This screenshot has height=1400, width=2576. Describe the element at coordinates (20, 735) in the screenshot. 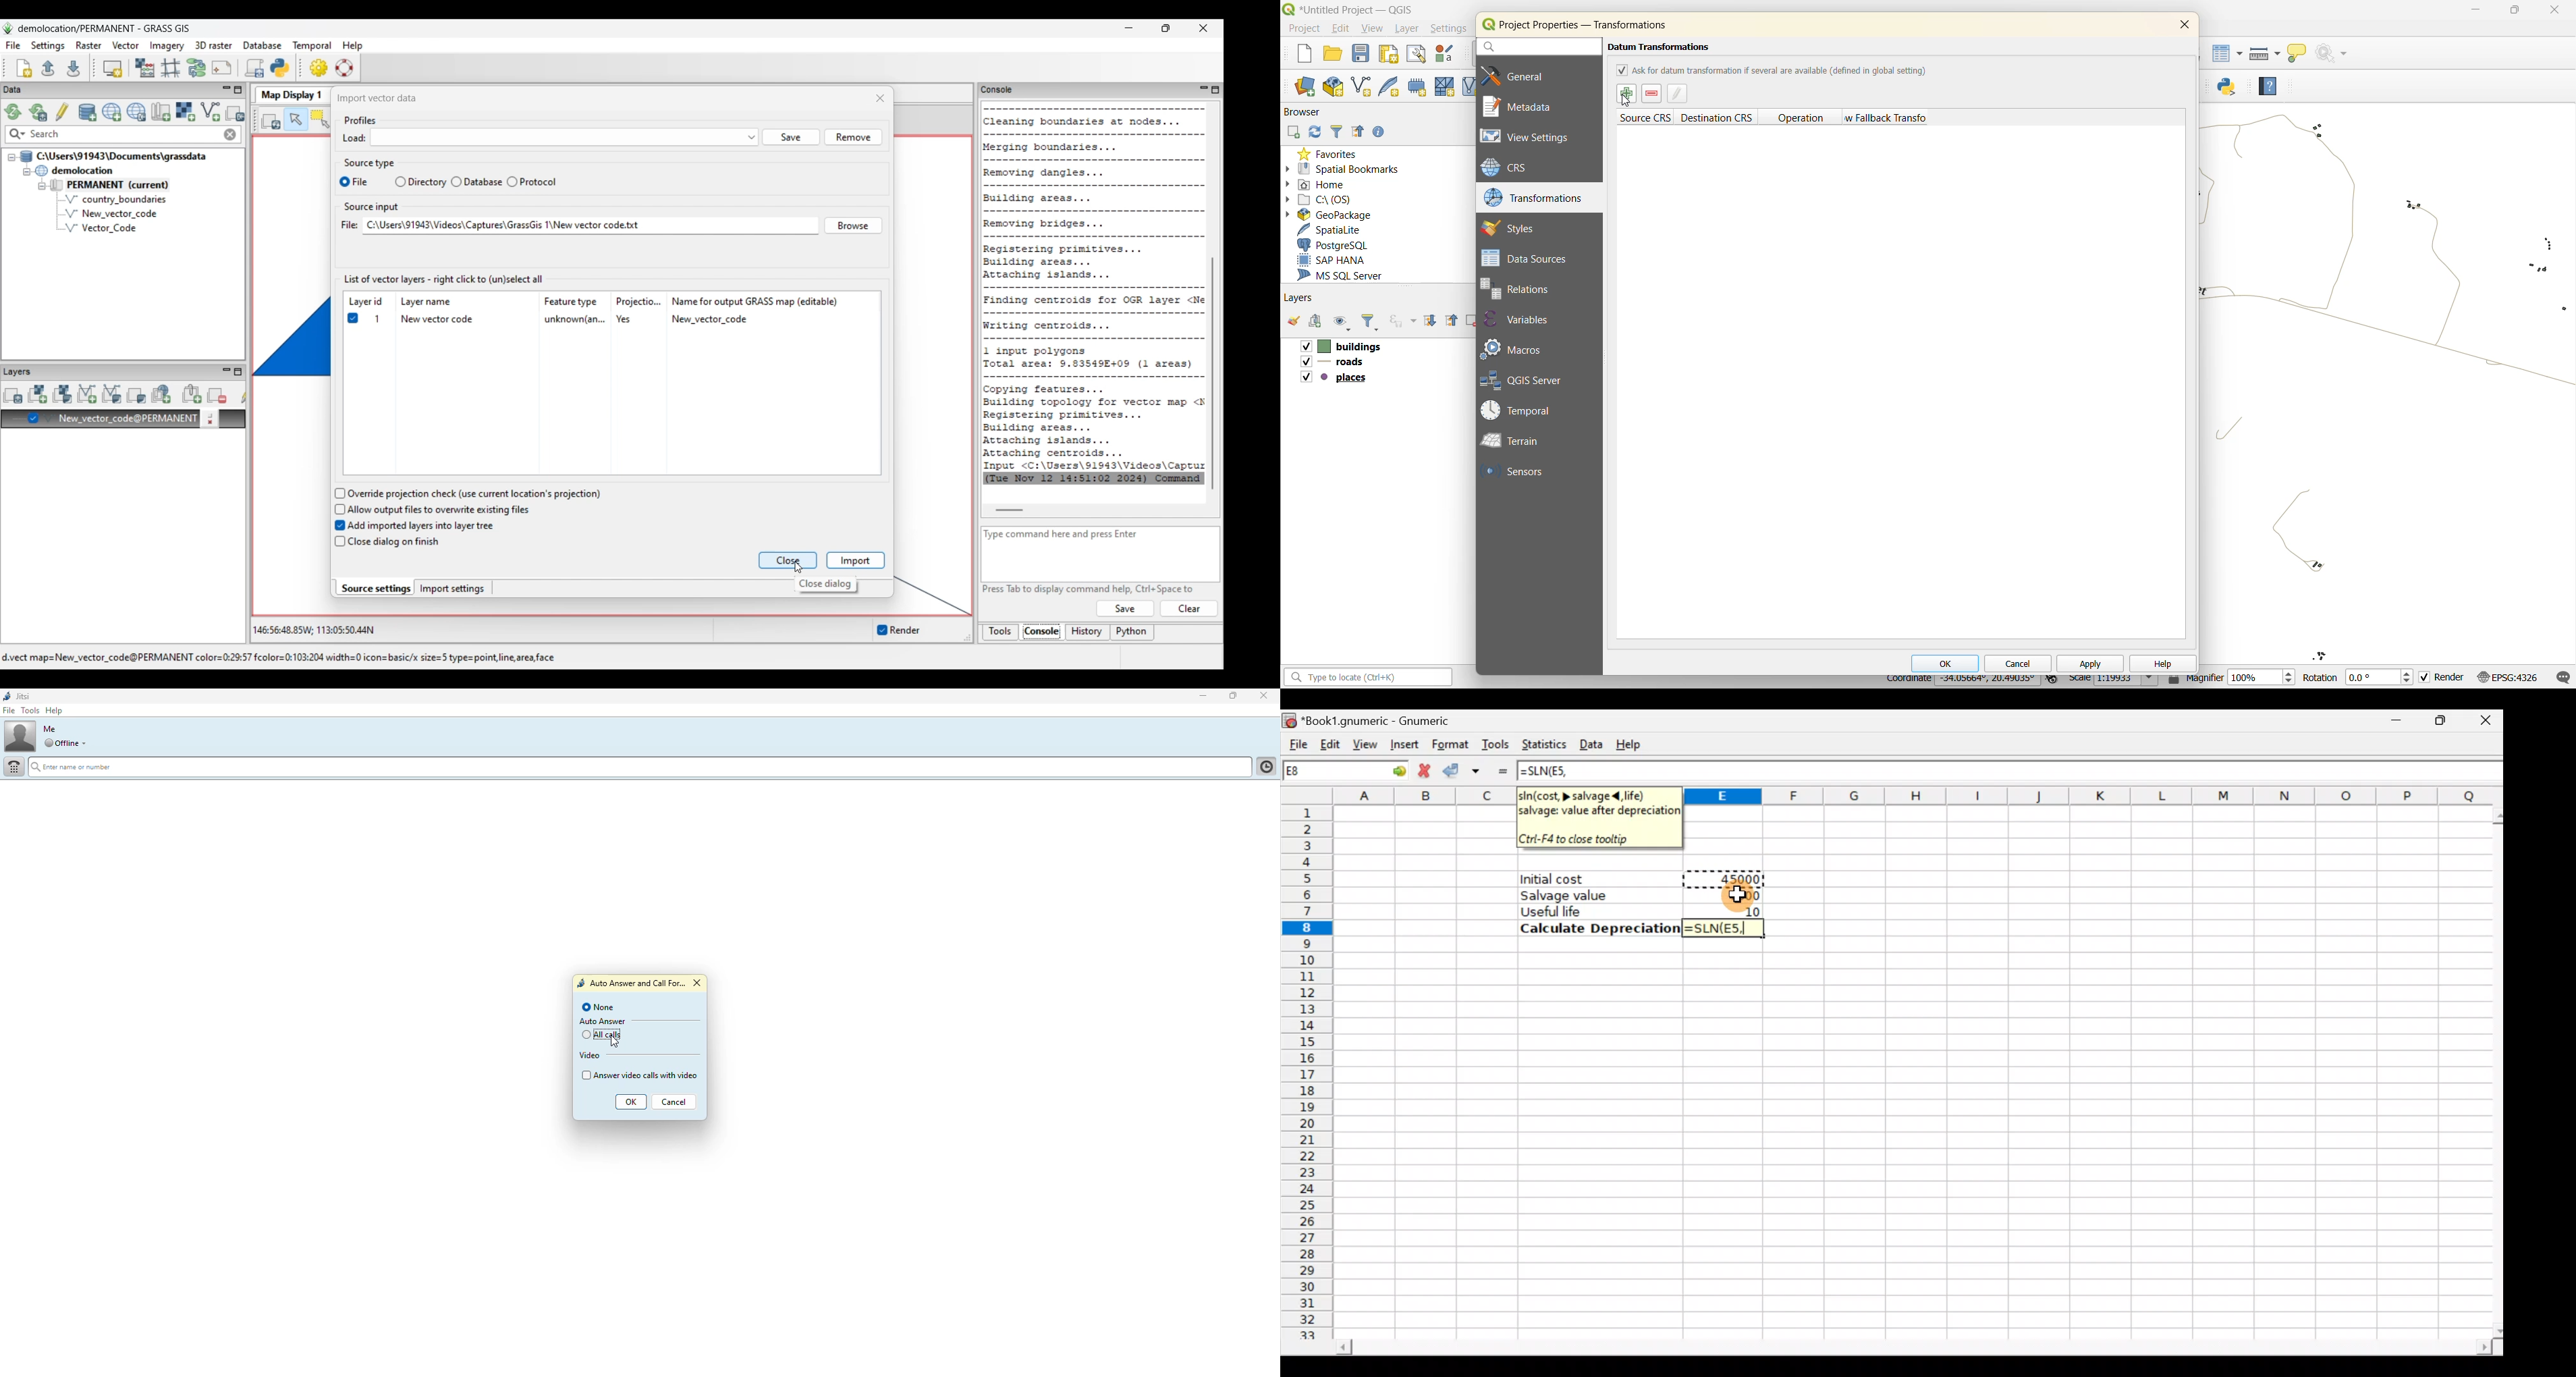

I see `profile` at that location.